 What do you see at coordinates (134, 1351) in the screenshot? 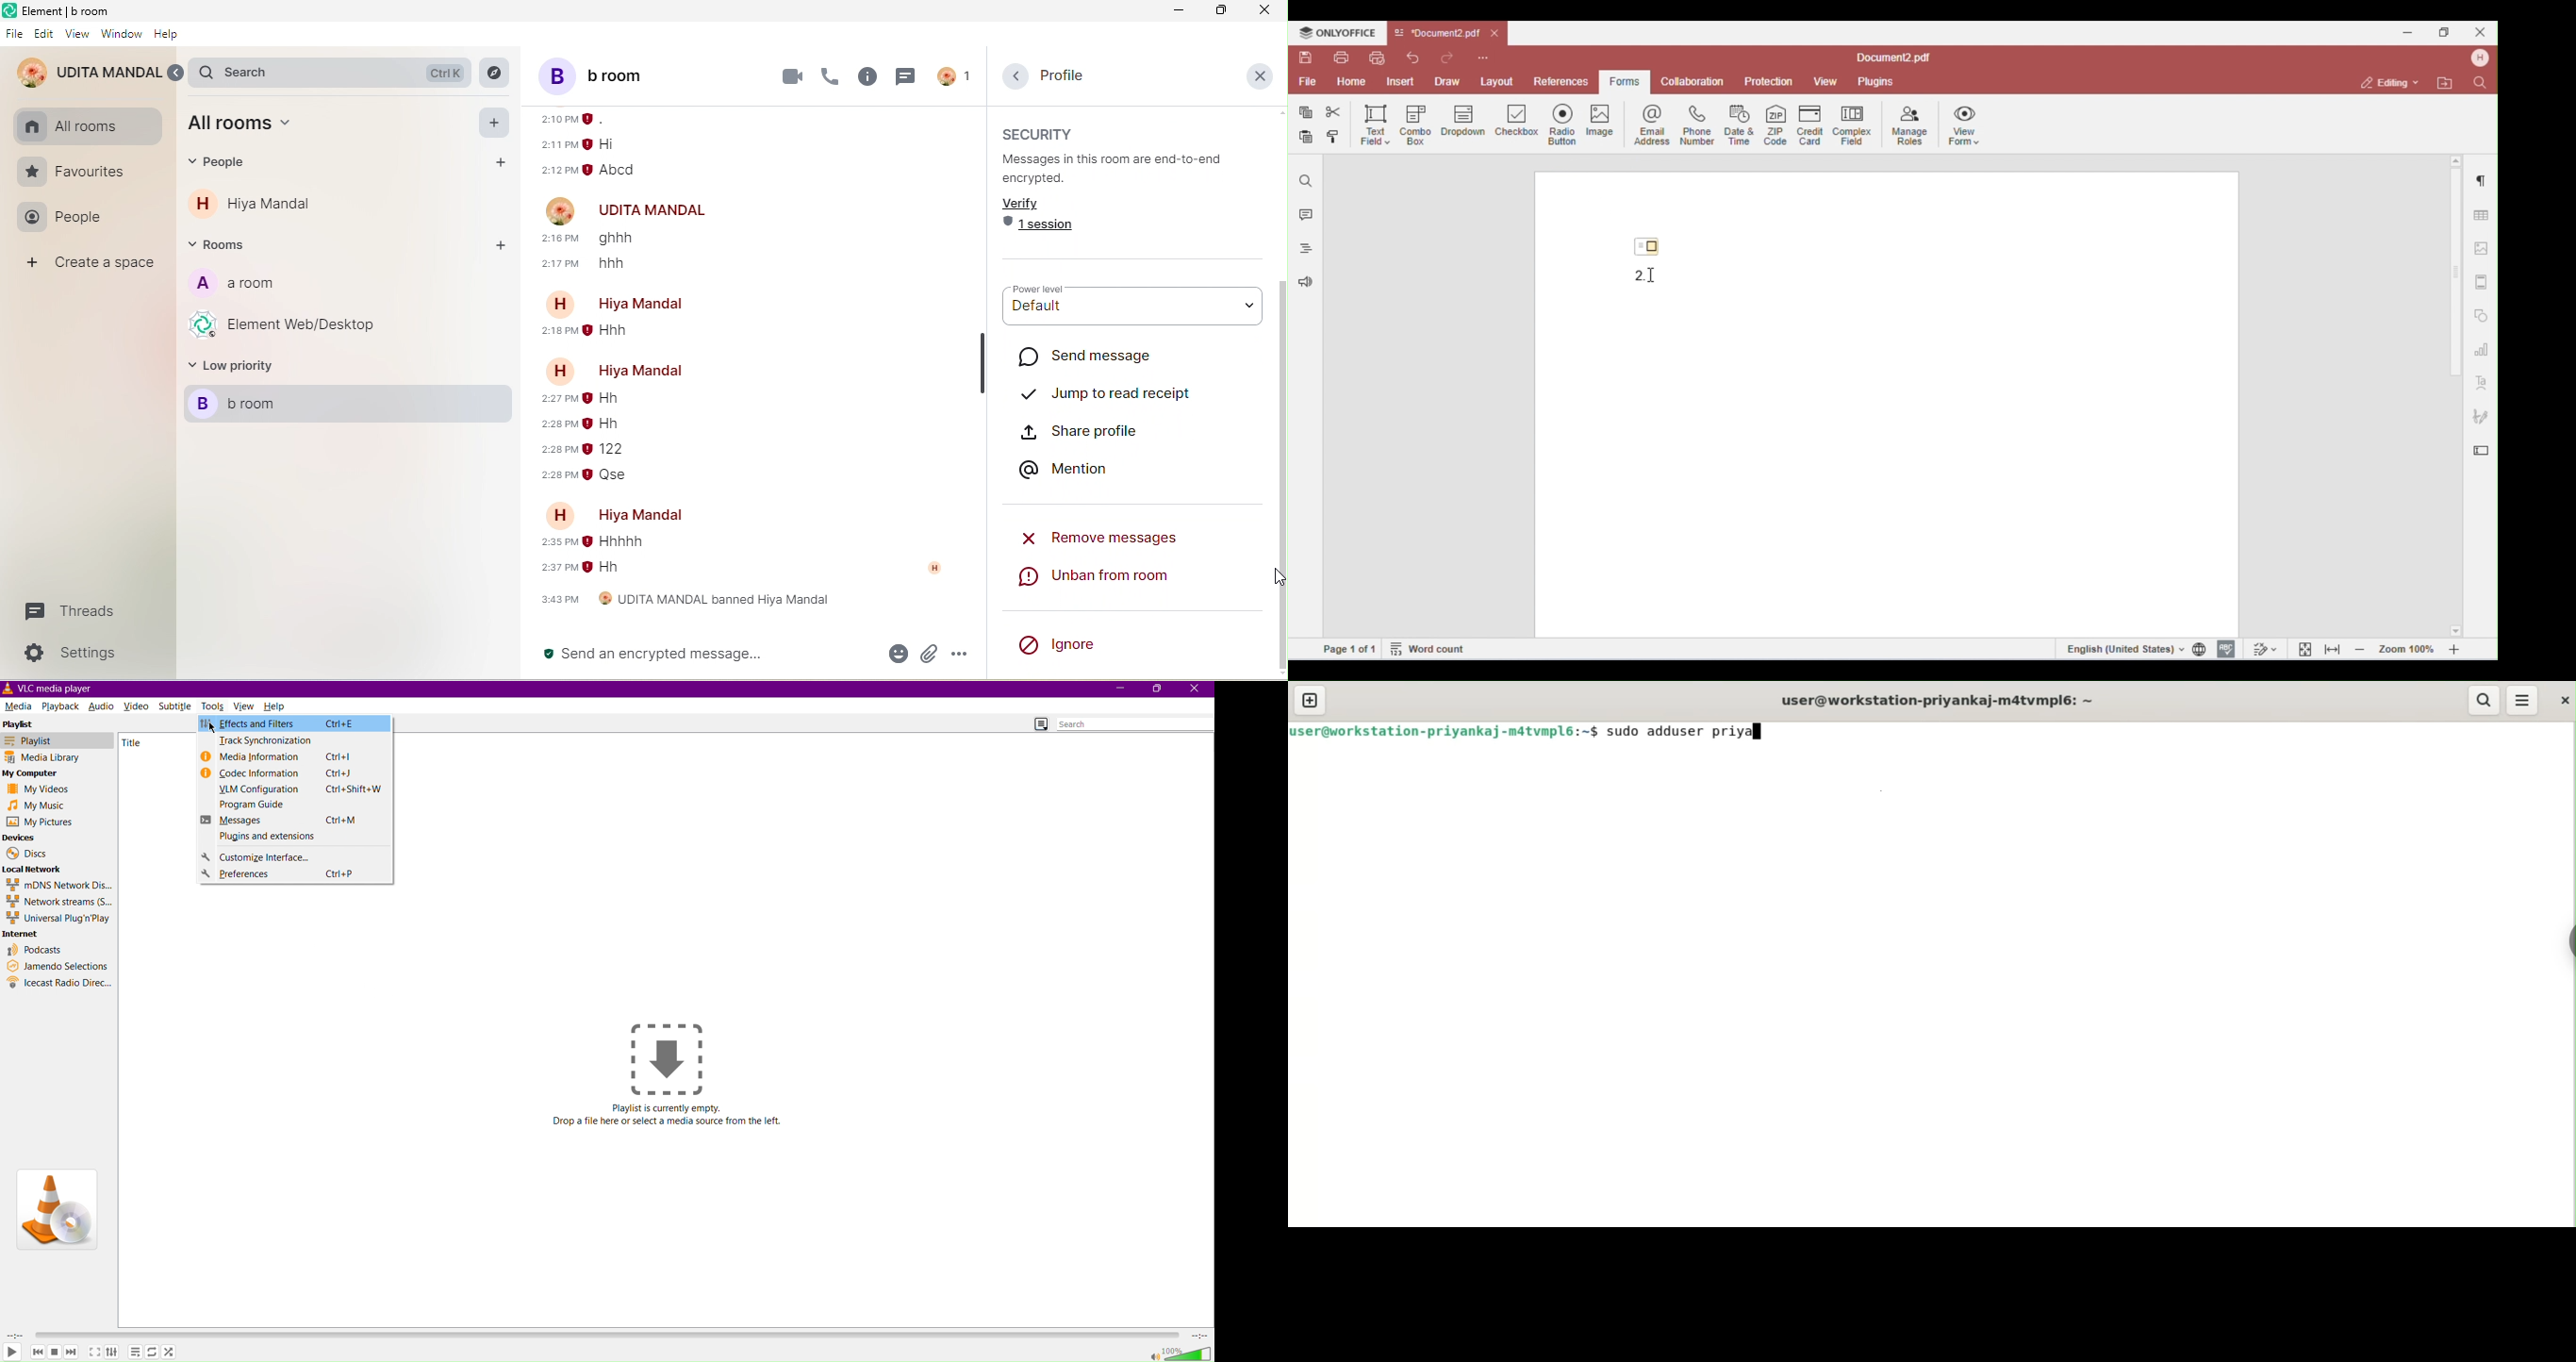
I see `Options` at bounding box center [134, 1351].